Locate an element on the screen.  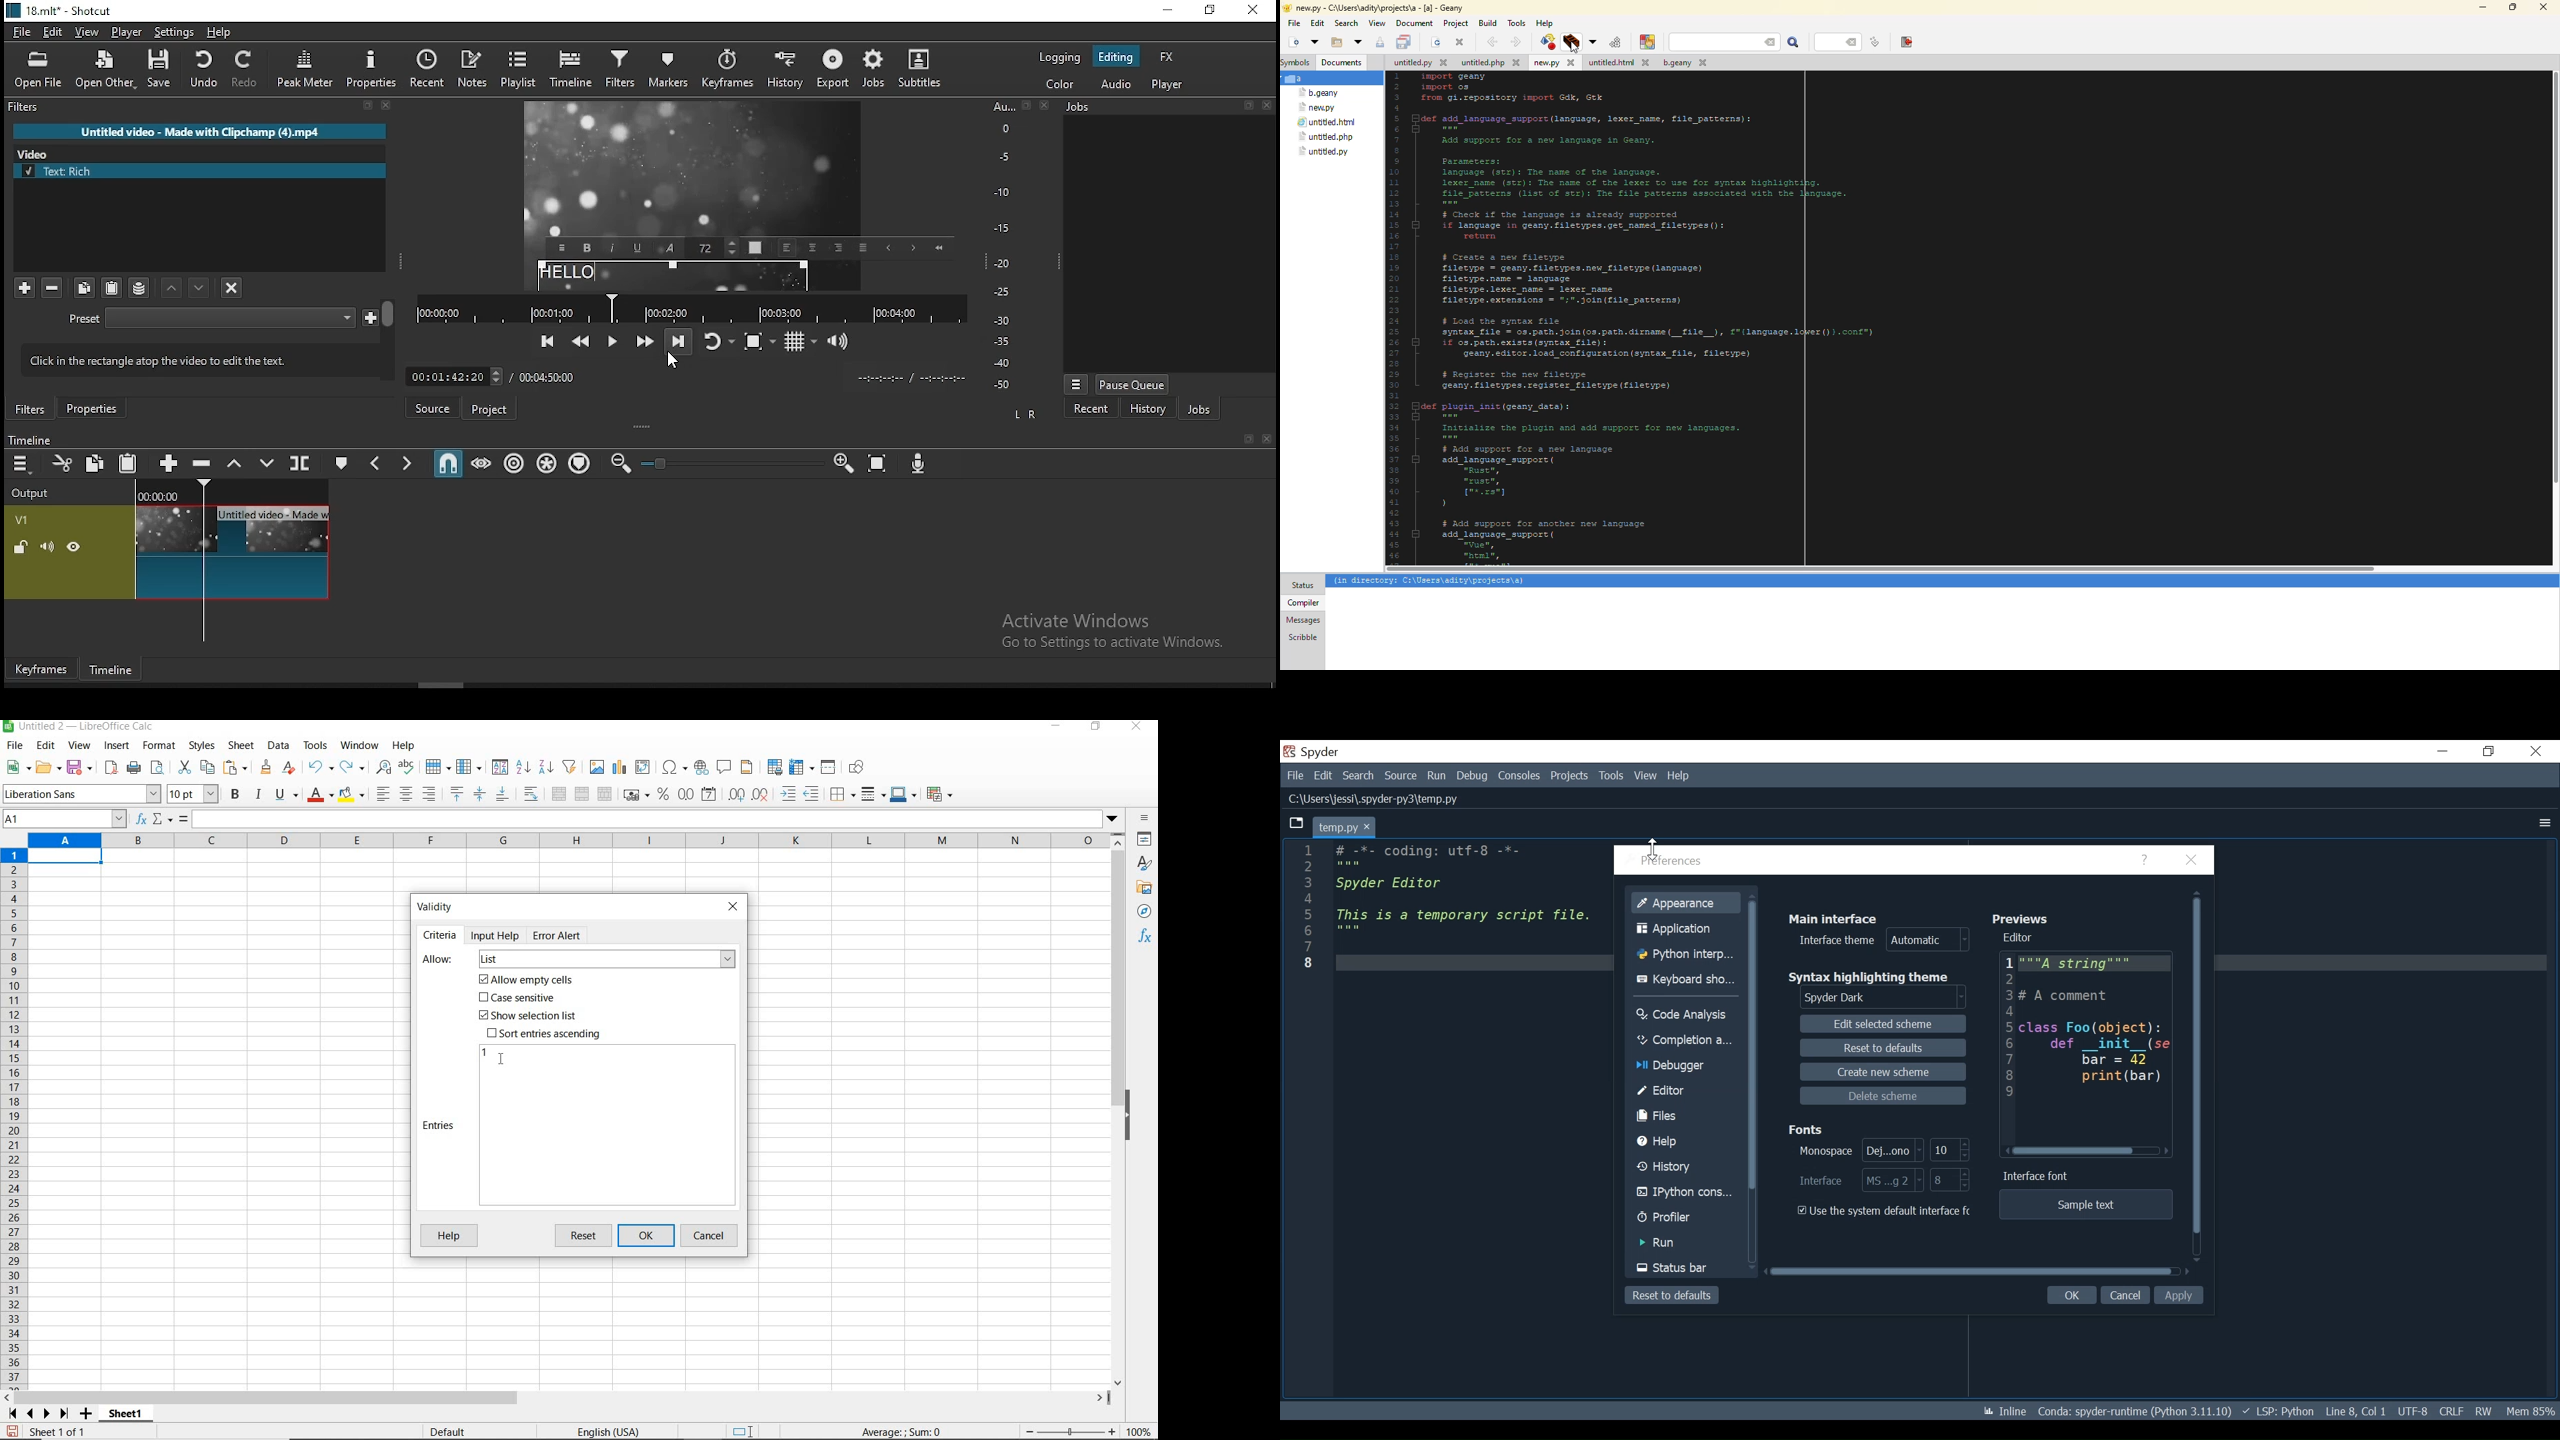
insert chart is located at coordinates (620, 768).